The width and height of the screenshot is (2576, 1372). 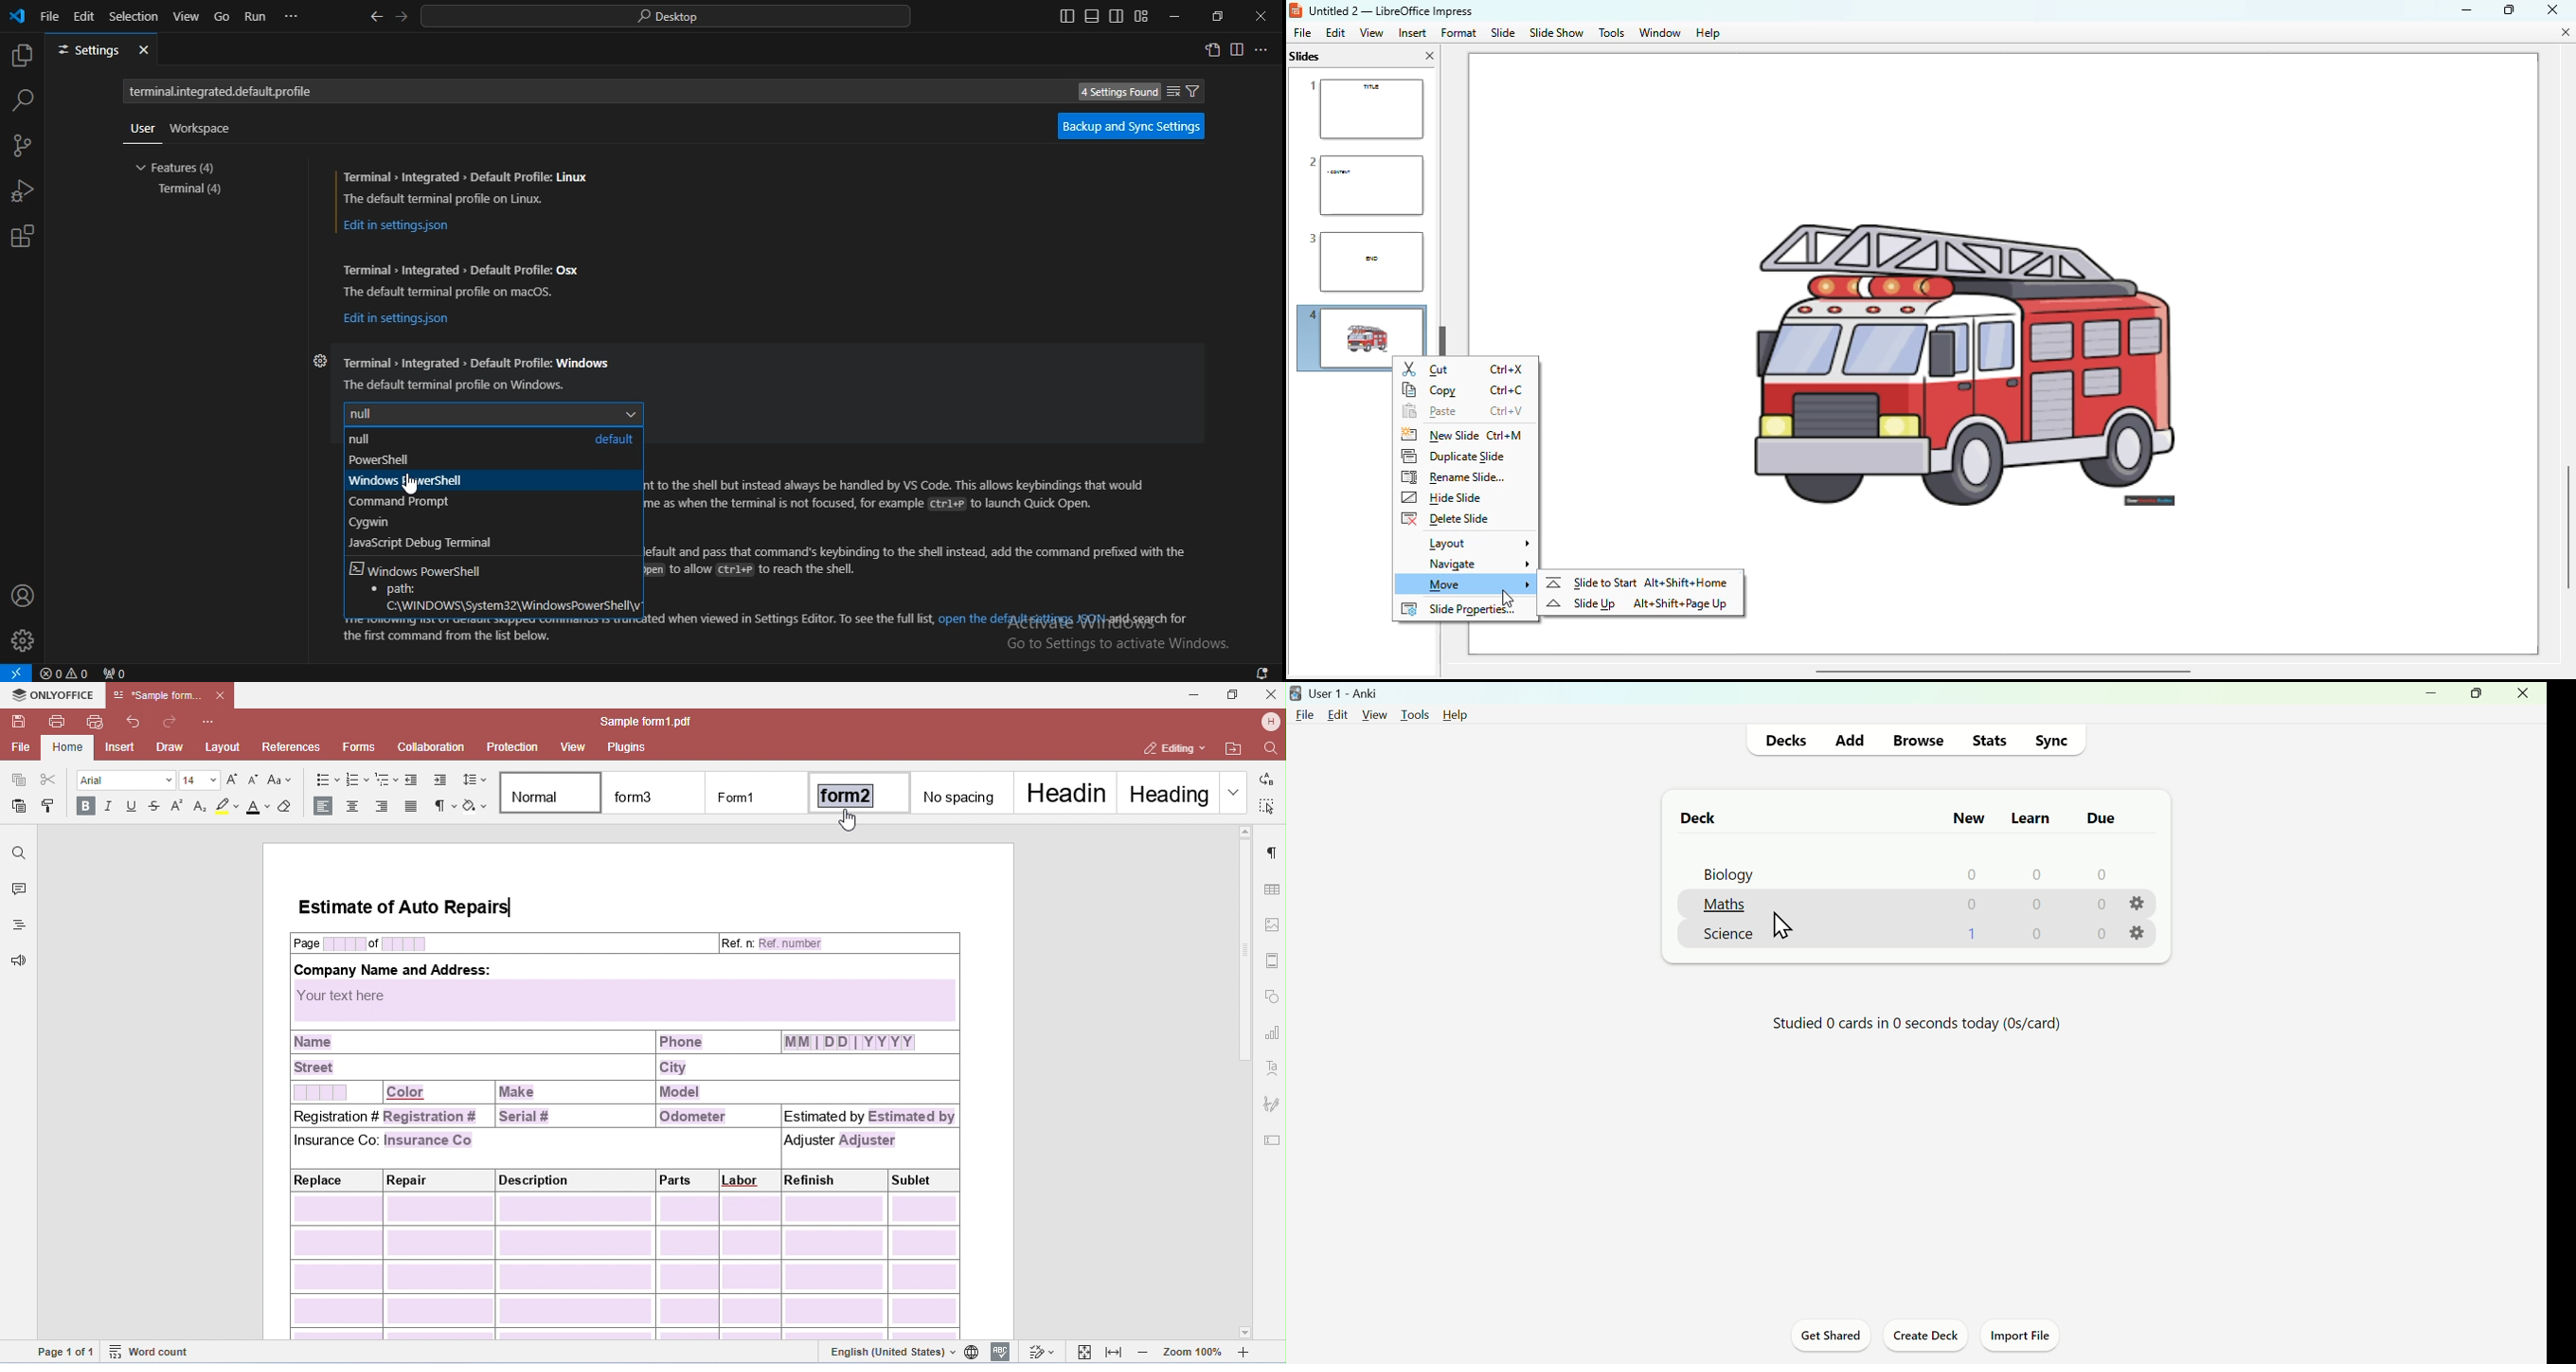 I want to click on Add, so click(x=1850, y=738).